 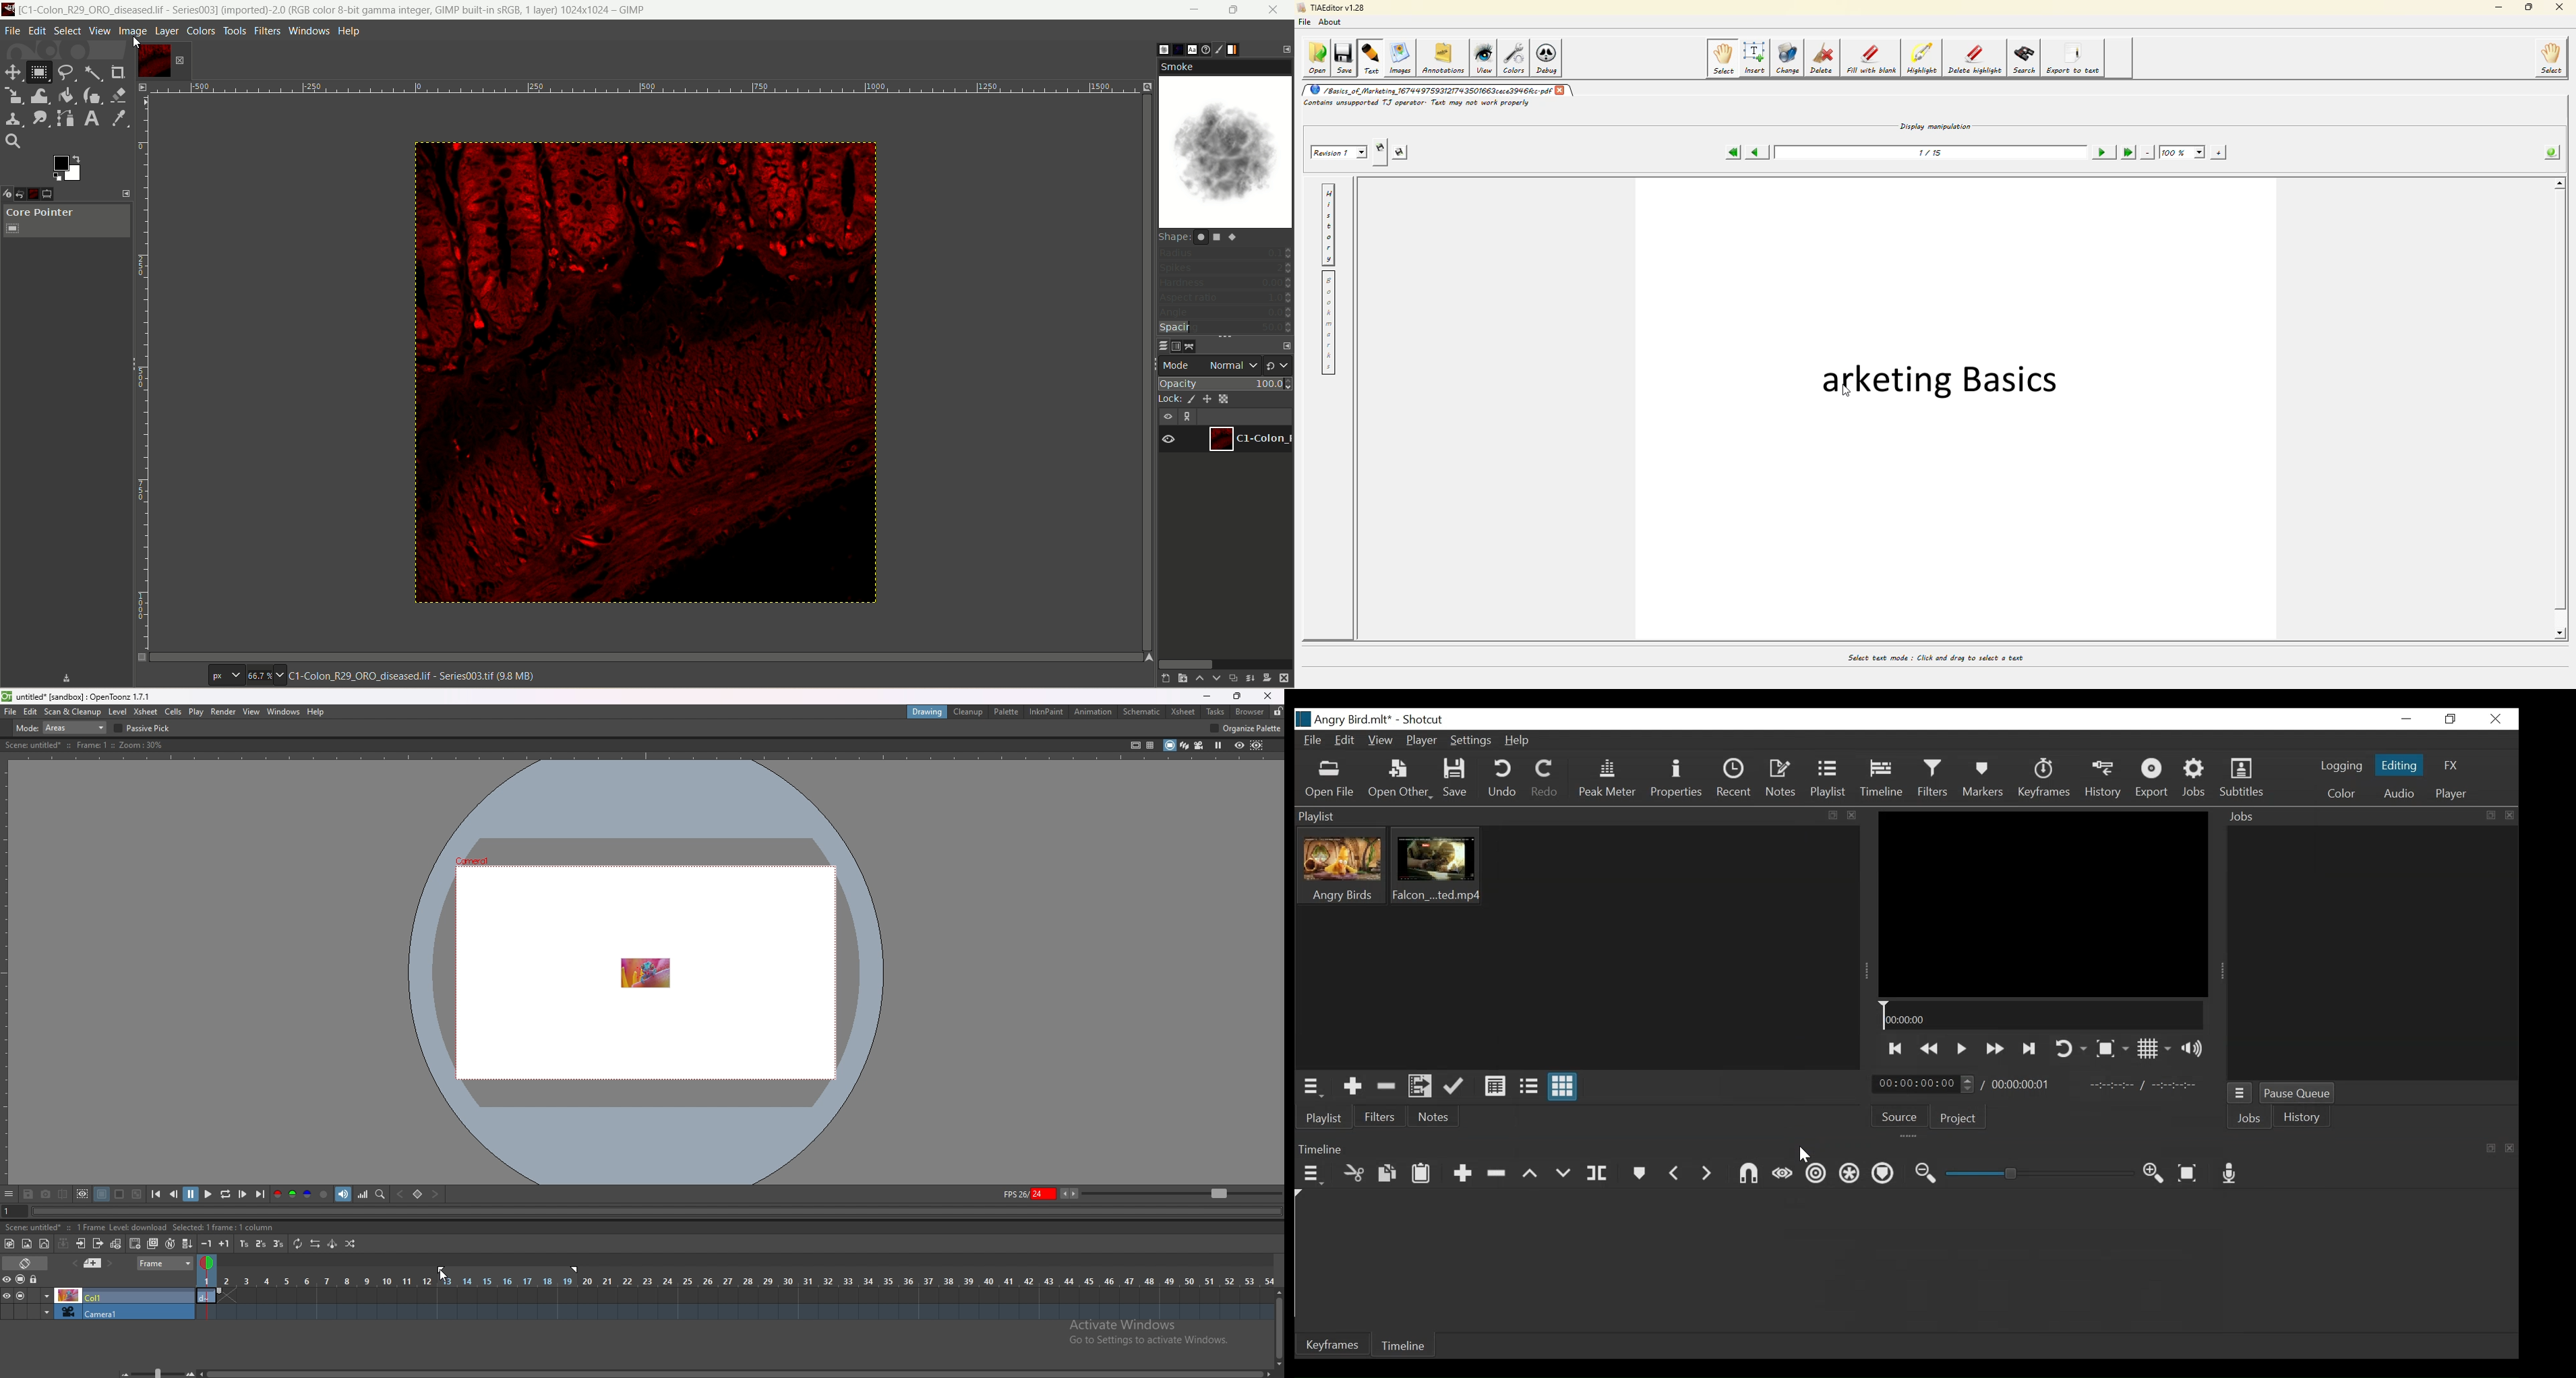 I want to click on blue channel, so click(x=308, y=1194).